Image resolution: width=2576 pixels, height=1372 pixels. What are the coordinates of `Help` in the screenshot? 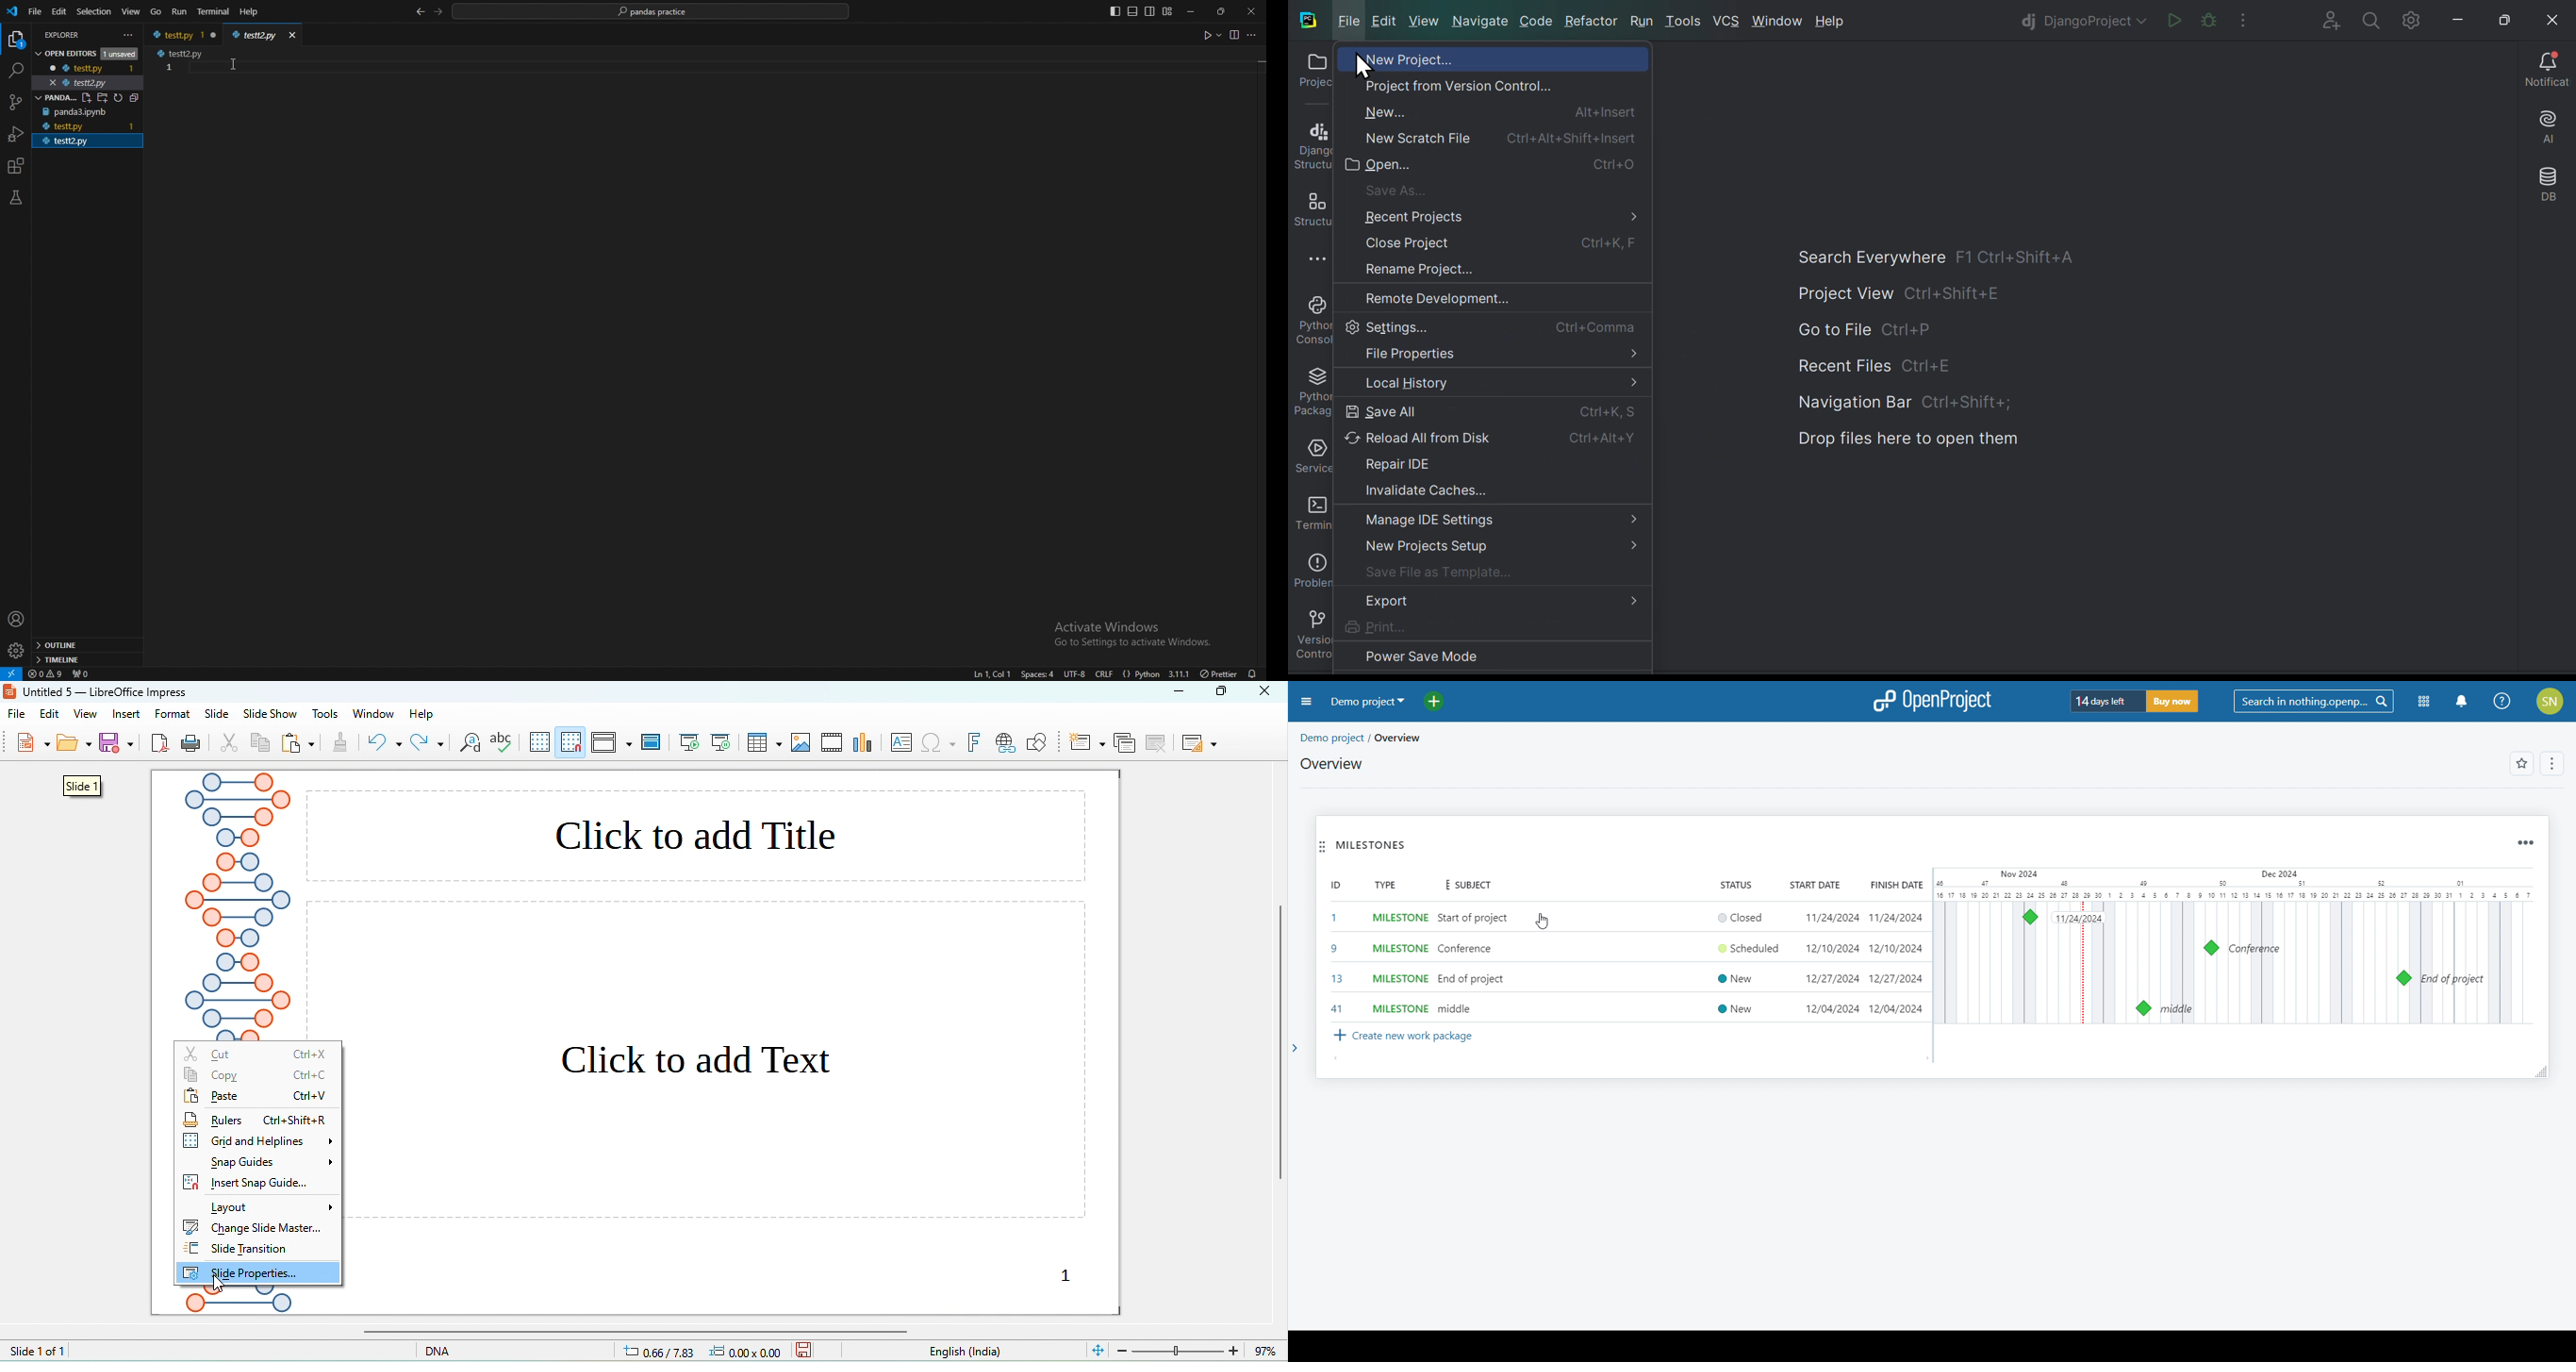 It's located at (1834, 21).